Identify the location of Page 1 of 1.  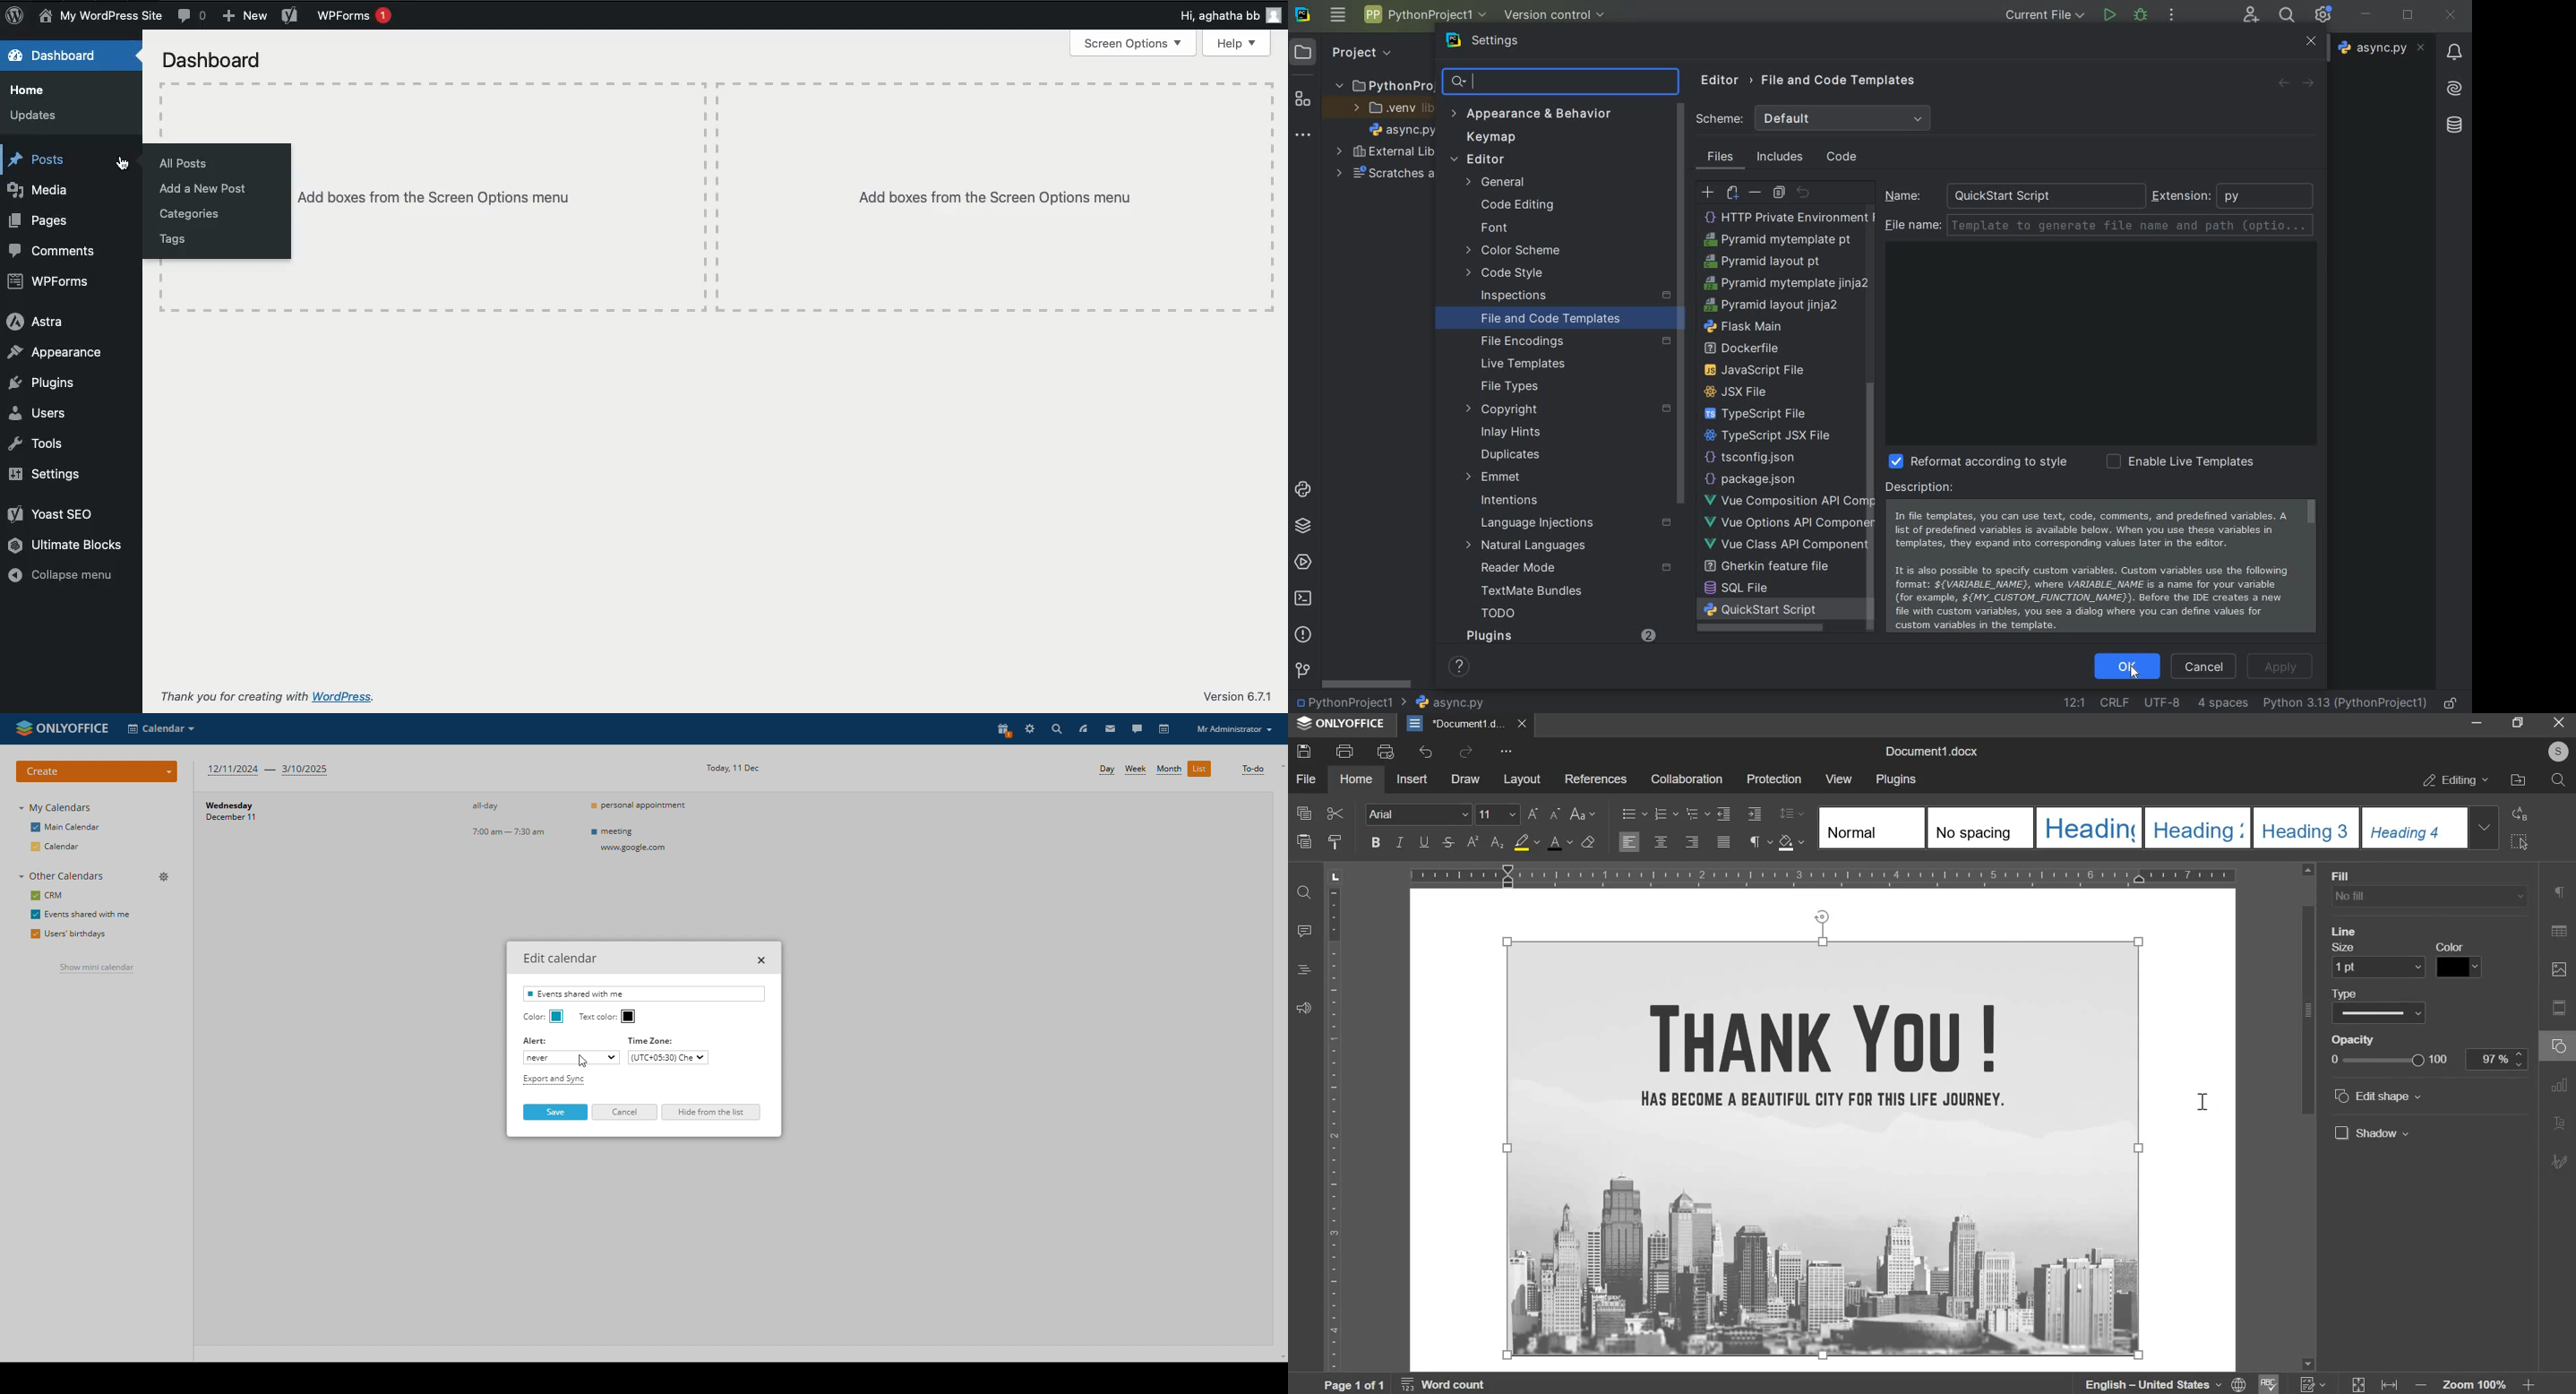
(1357, 1385).